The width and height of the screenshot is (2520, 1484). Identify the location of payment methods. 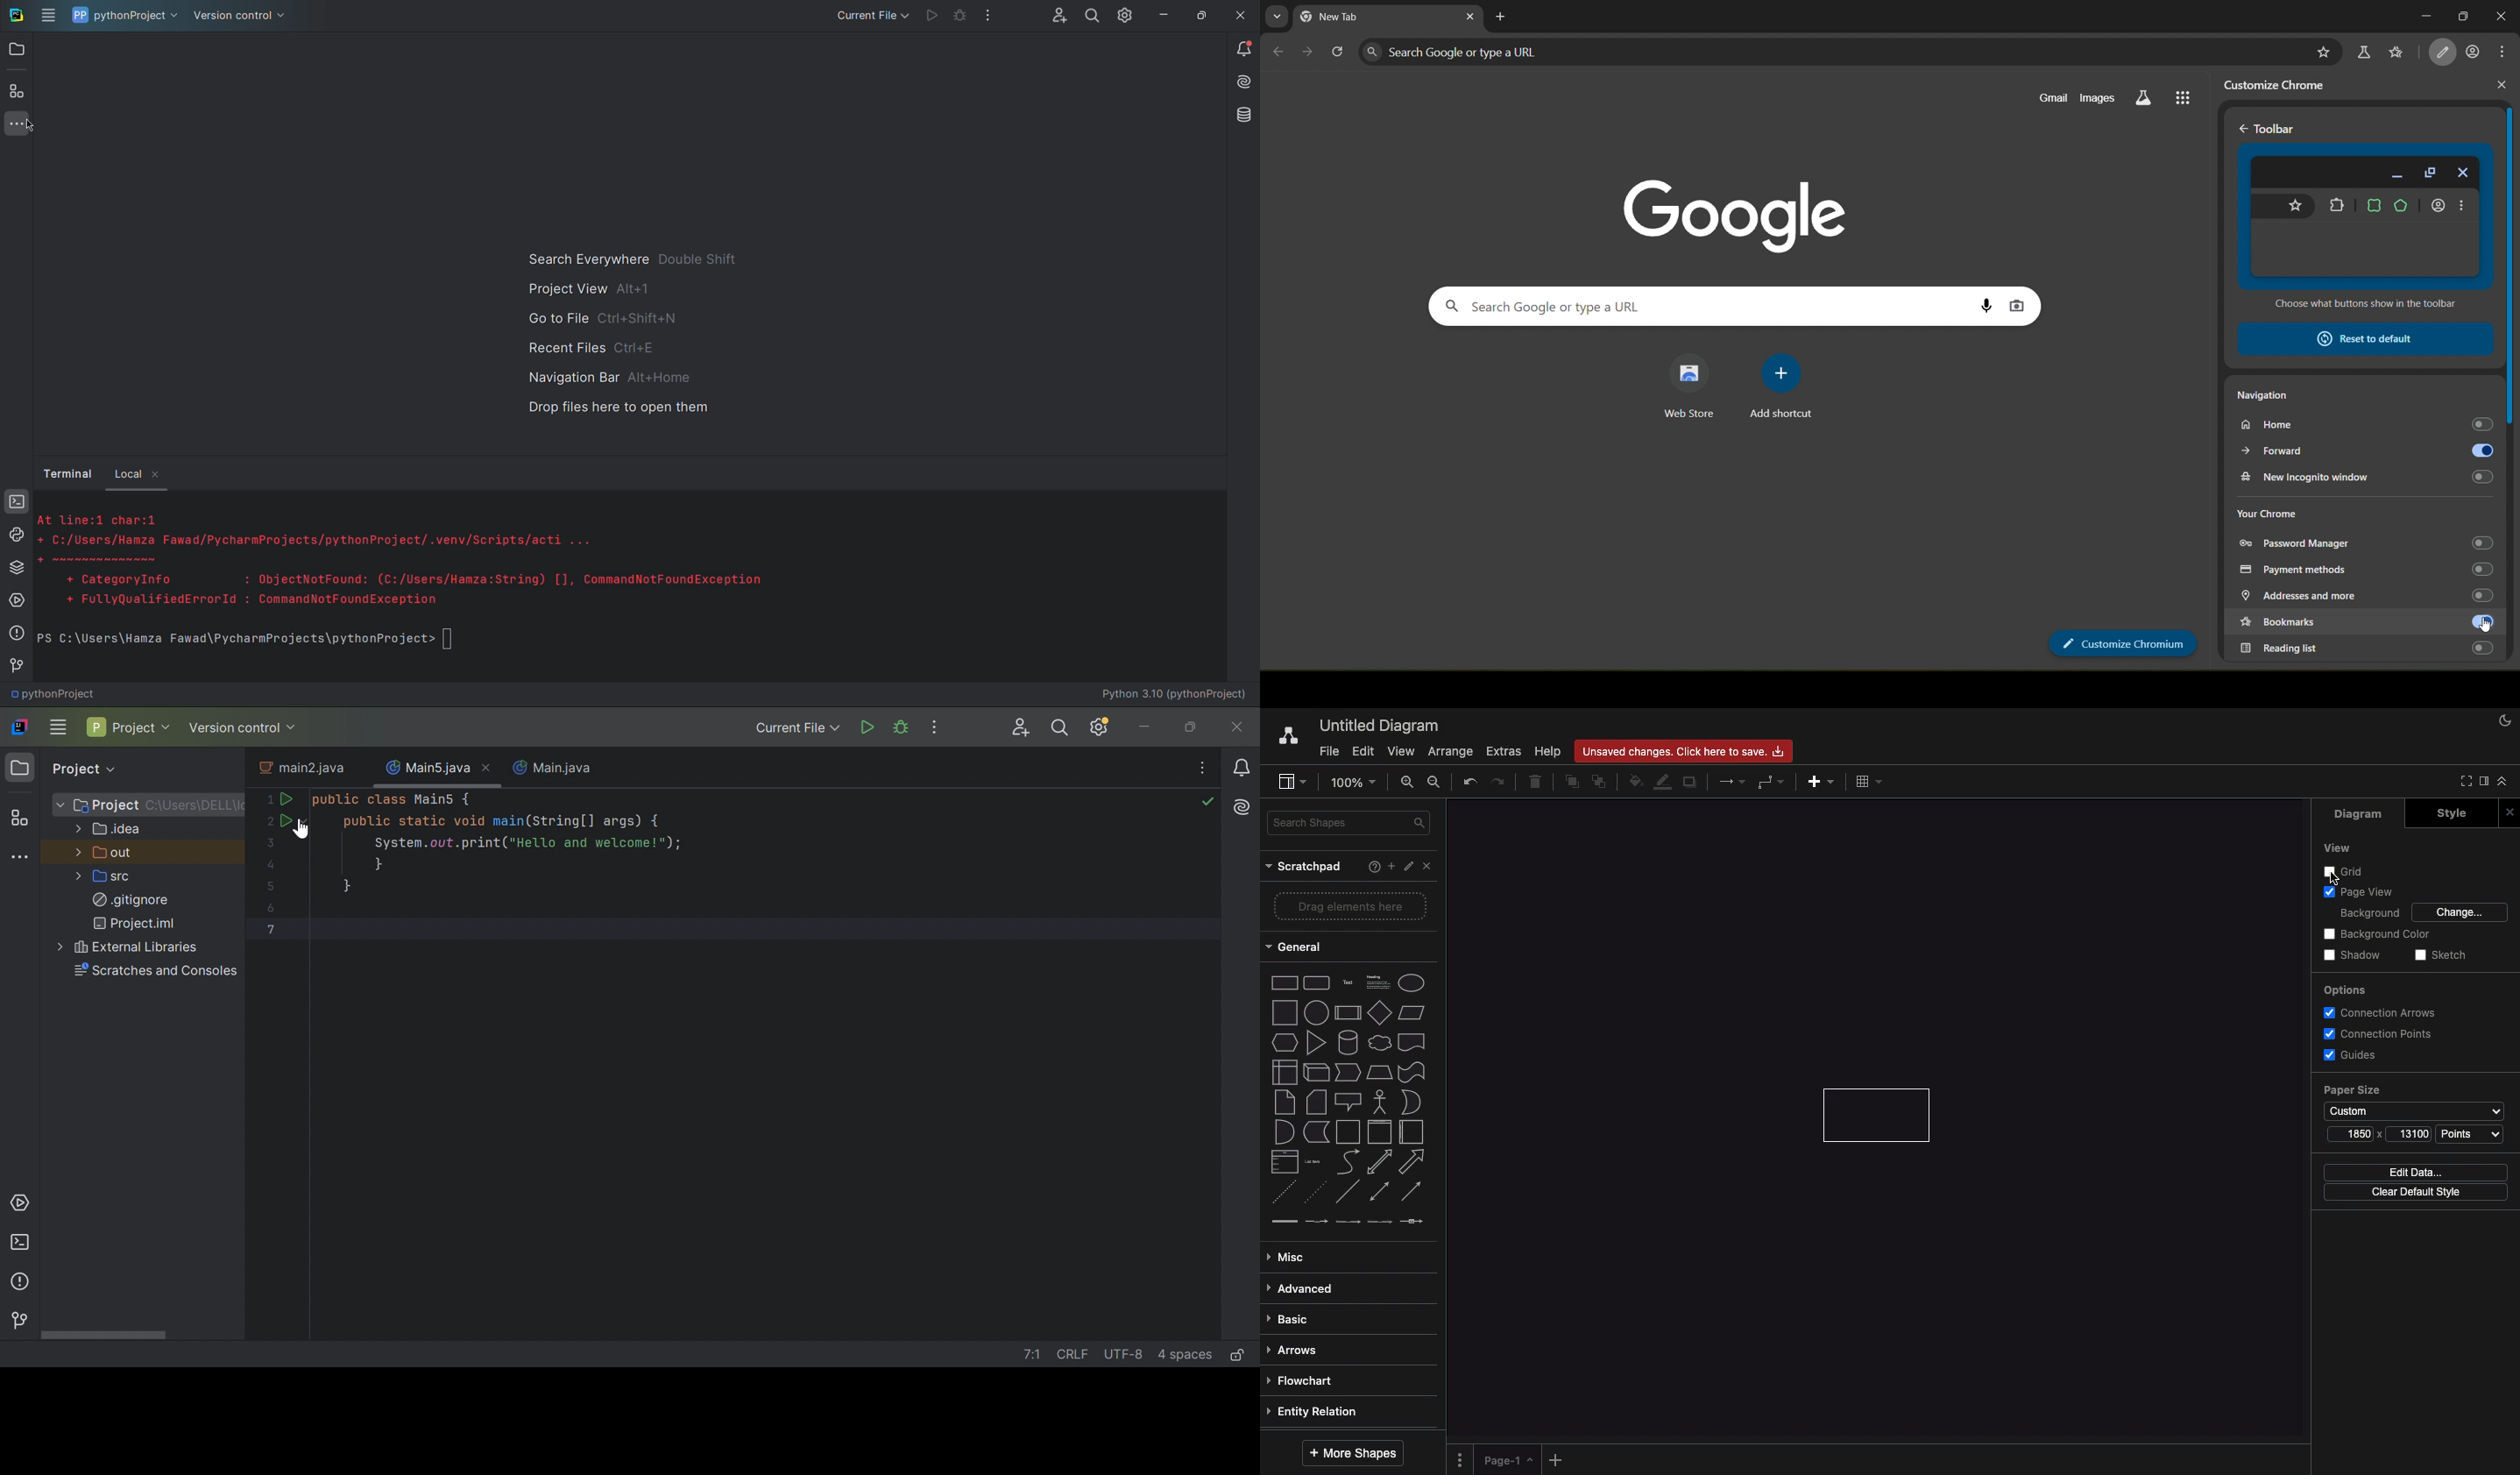
(2369, 570).